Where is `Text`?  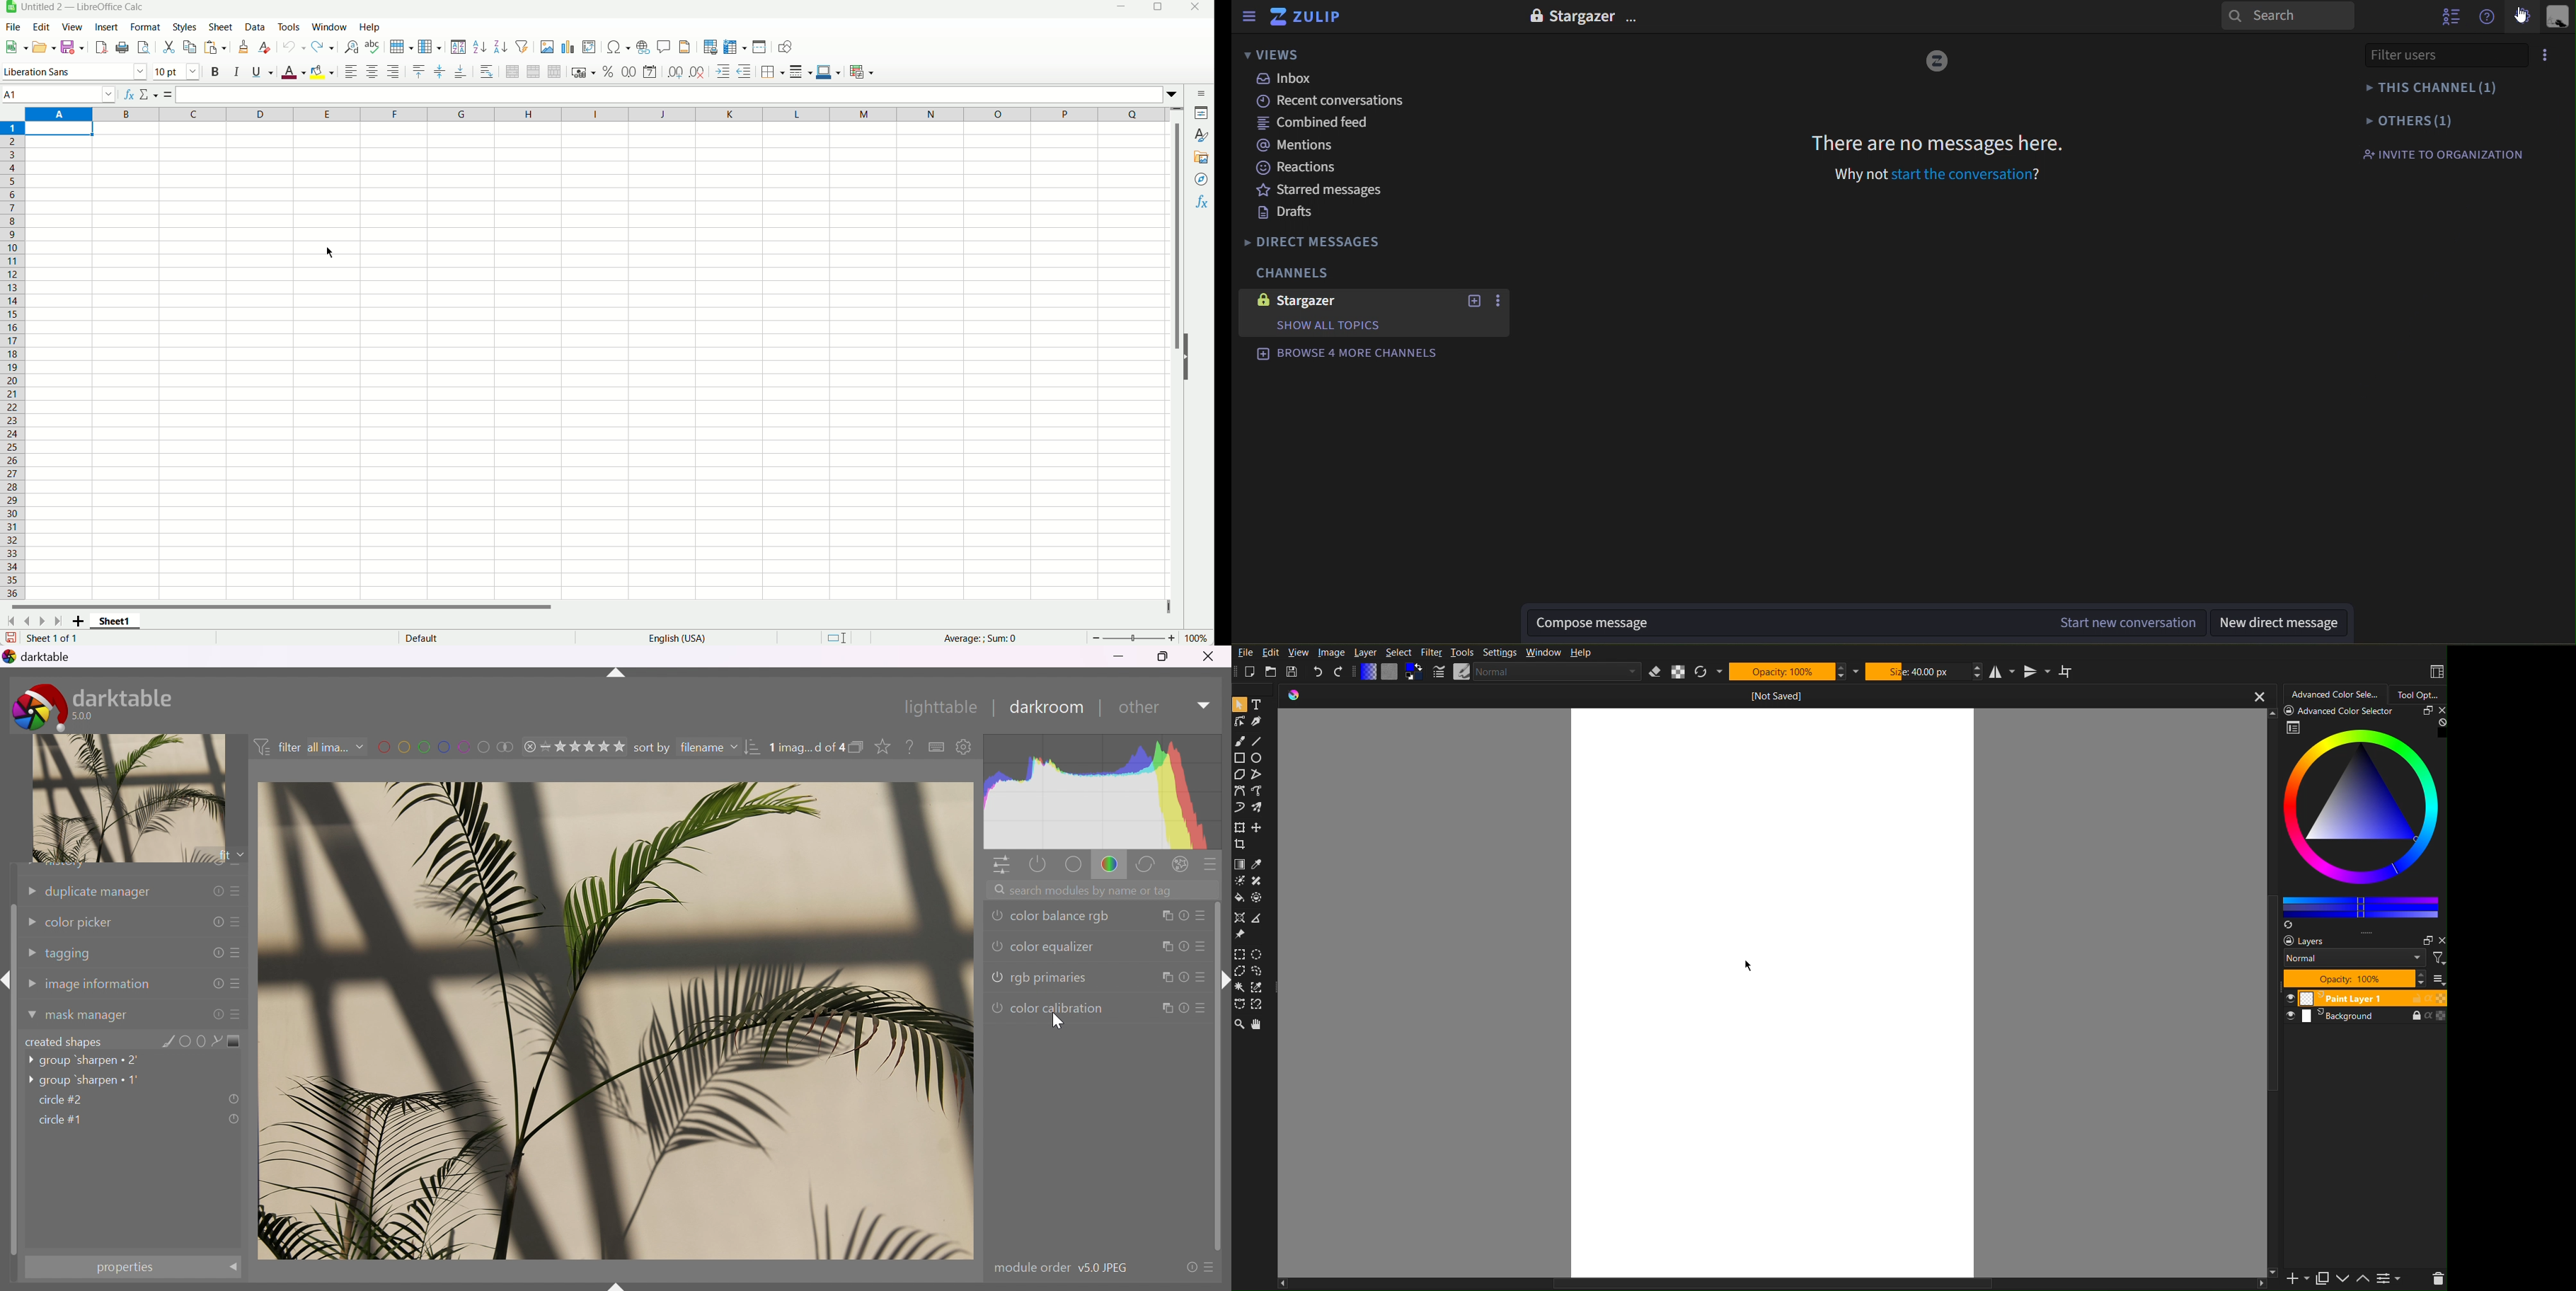 Text is located at coordinates (1259, 703).